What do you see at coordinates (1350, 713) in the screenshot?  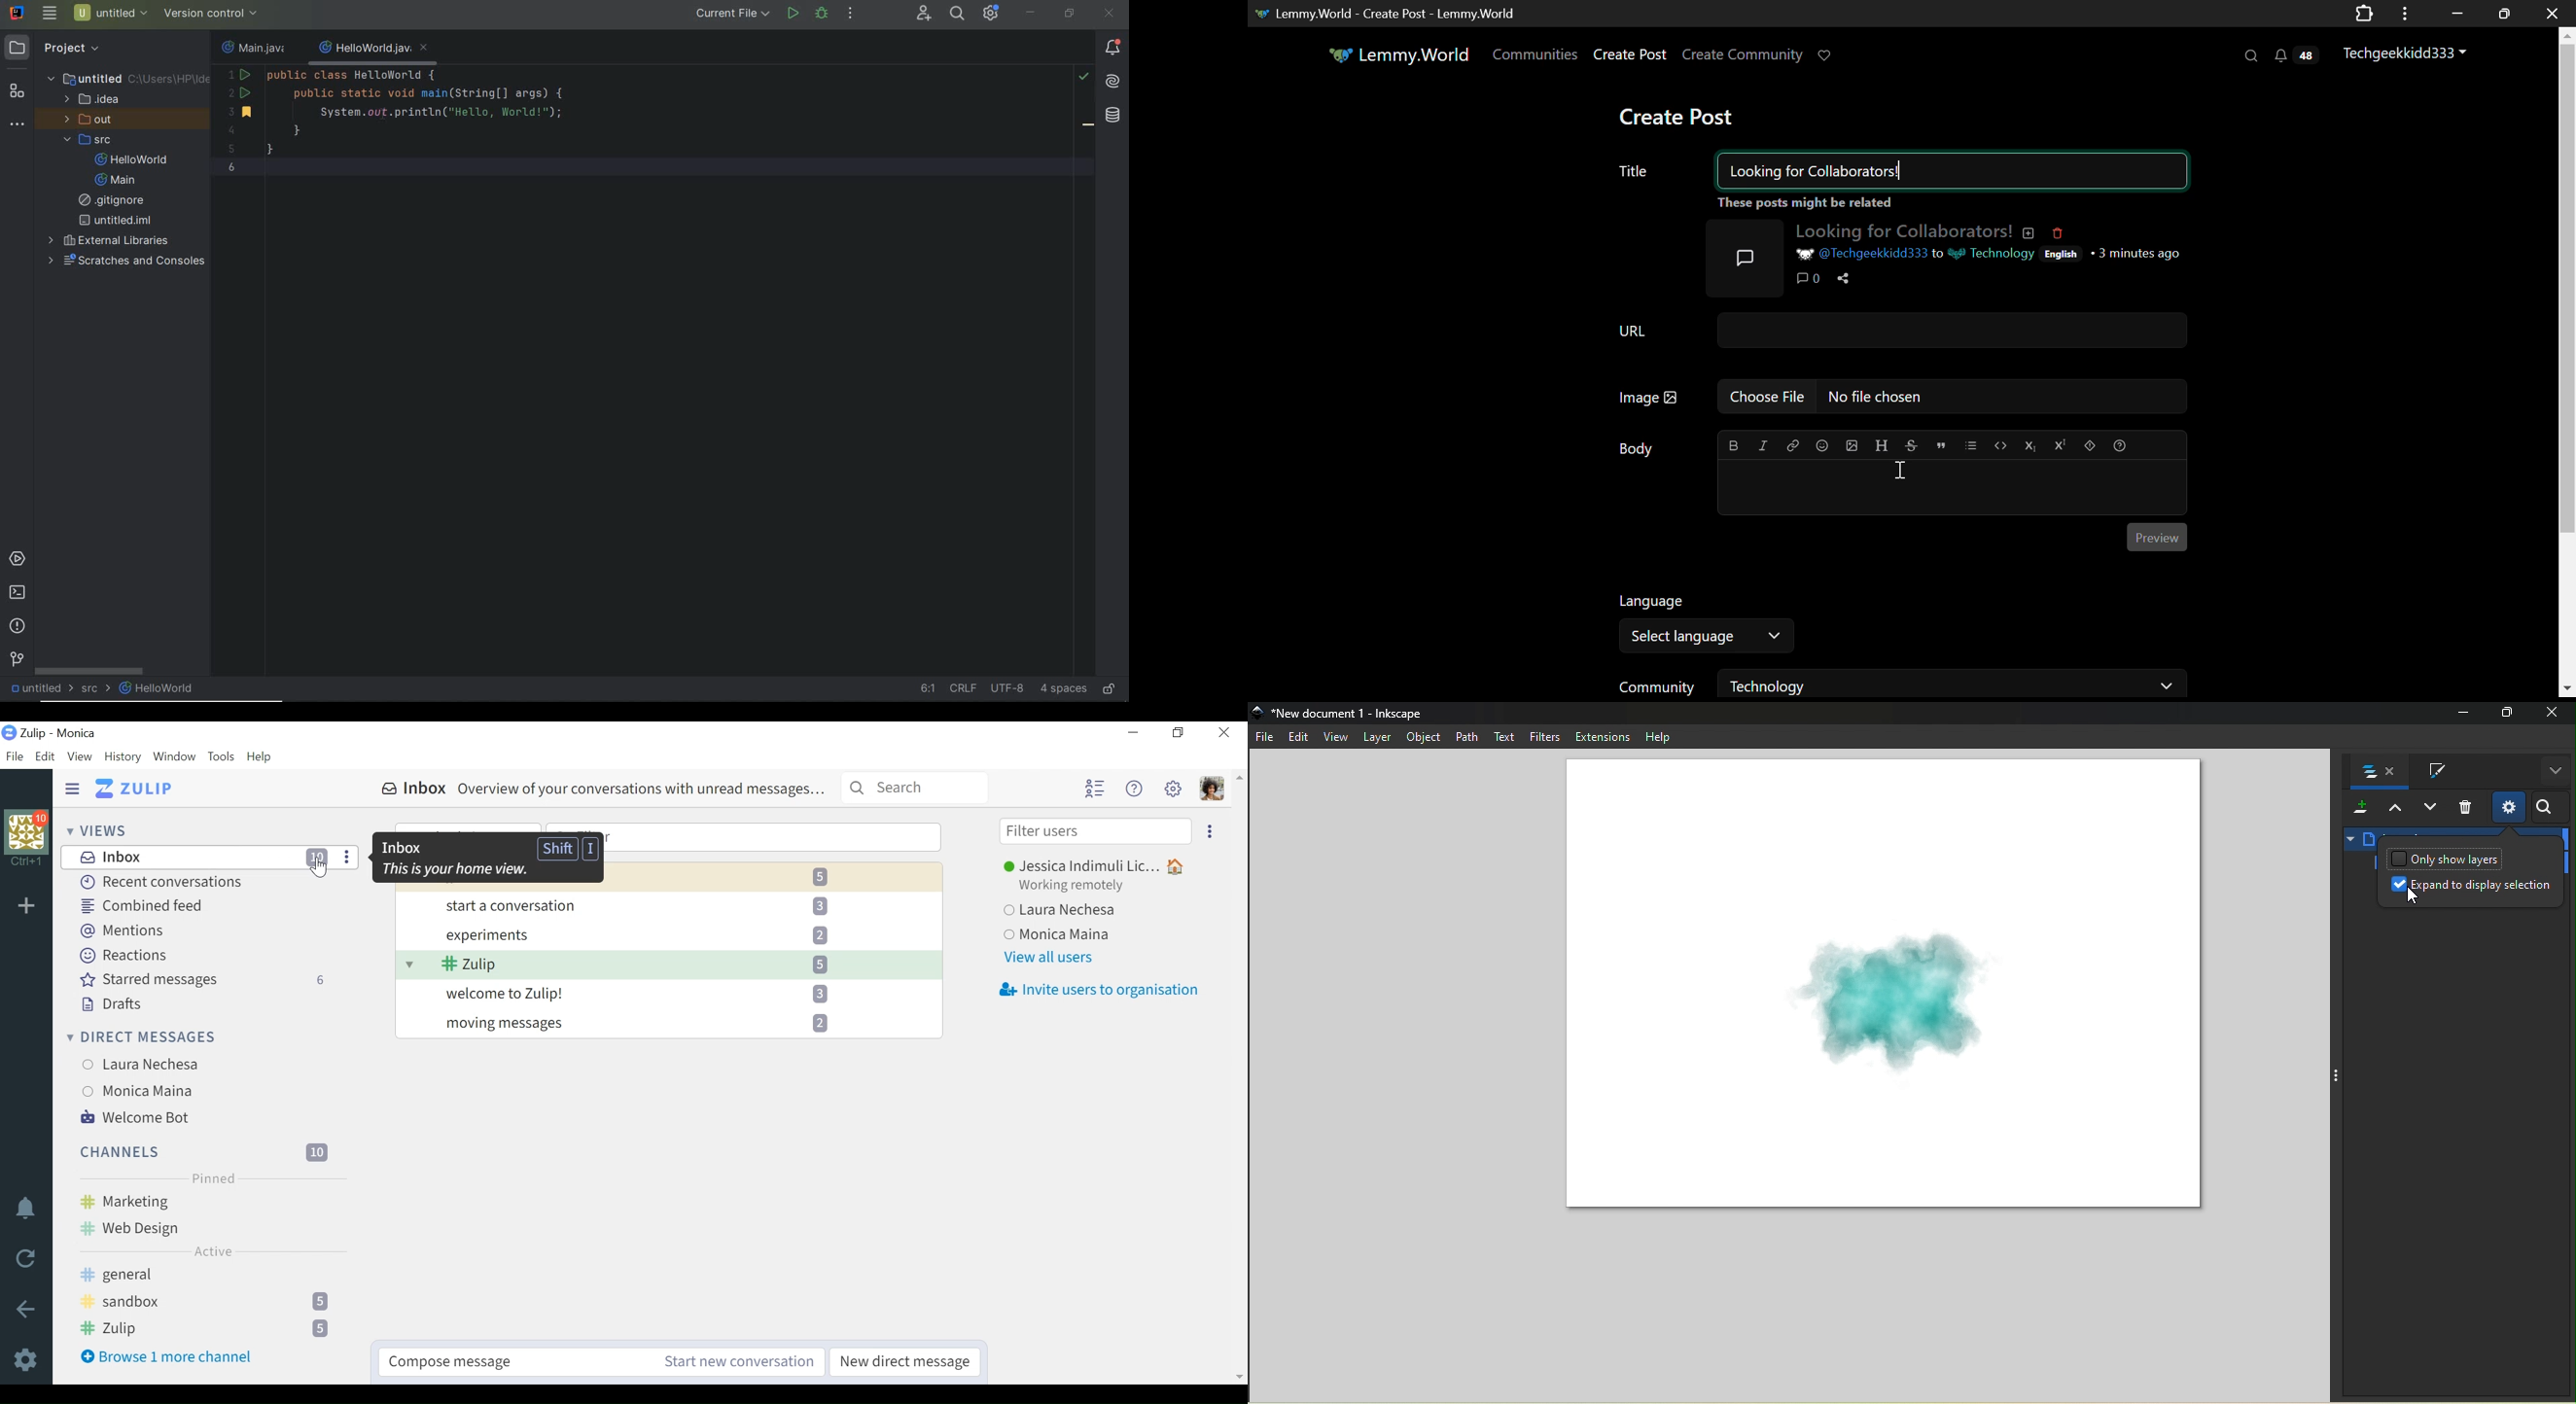 I see ` *New document 1 - Inkscape` at bounding box center [1350, 713].